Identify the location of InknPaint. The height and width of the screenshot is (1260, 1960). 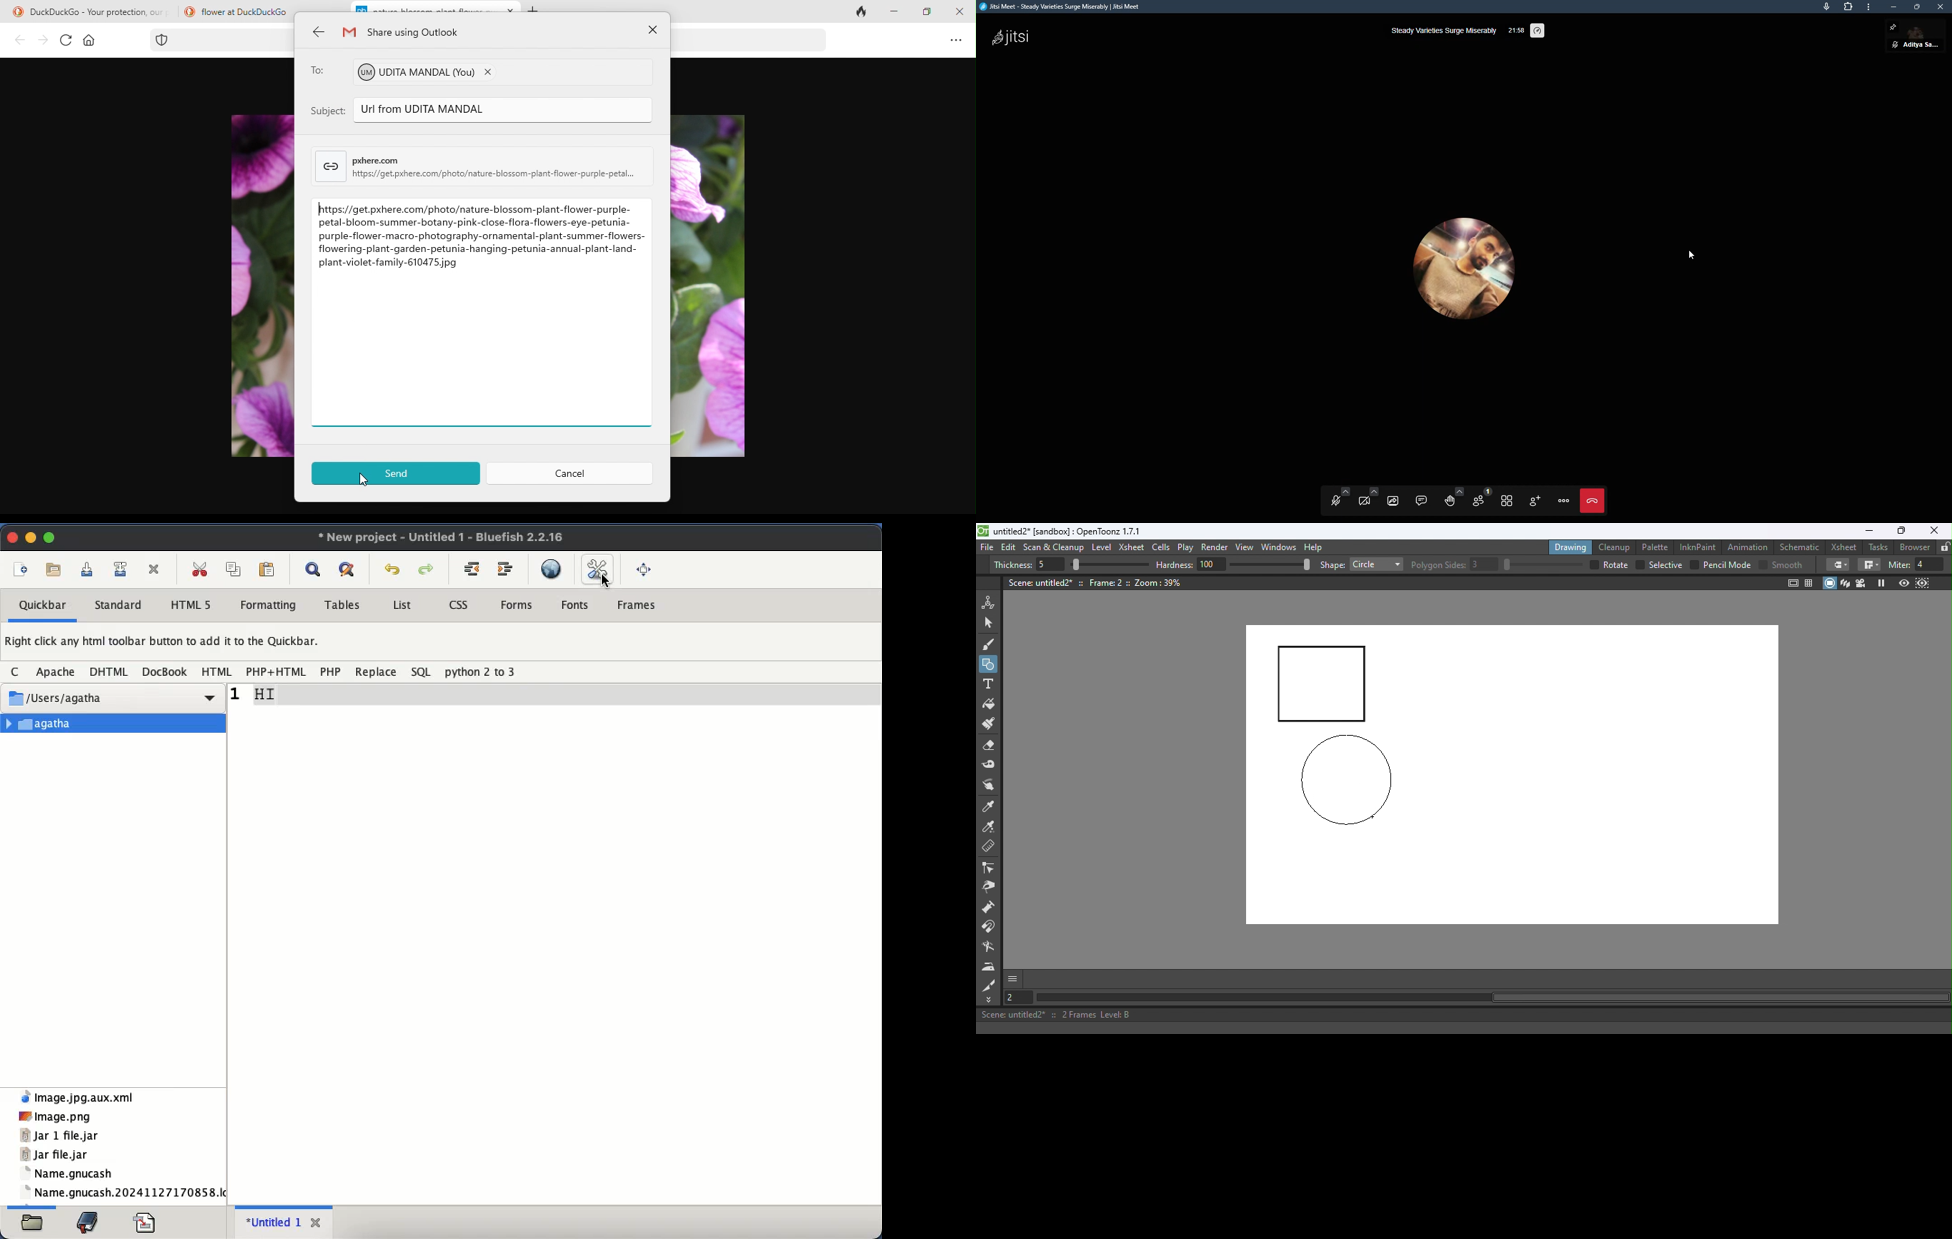
(1698, 546).